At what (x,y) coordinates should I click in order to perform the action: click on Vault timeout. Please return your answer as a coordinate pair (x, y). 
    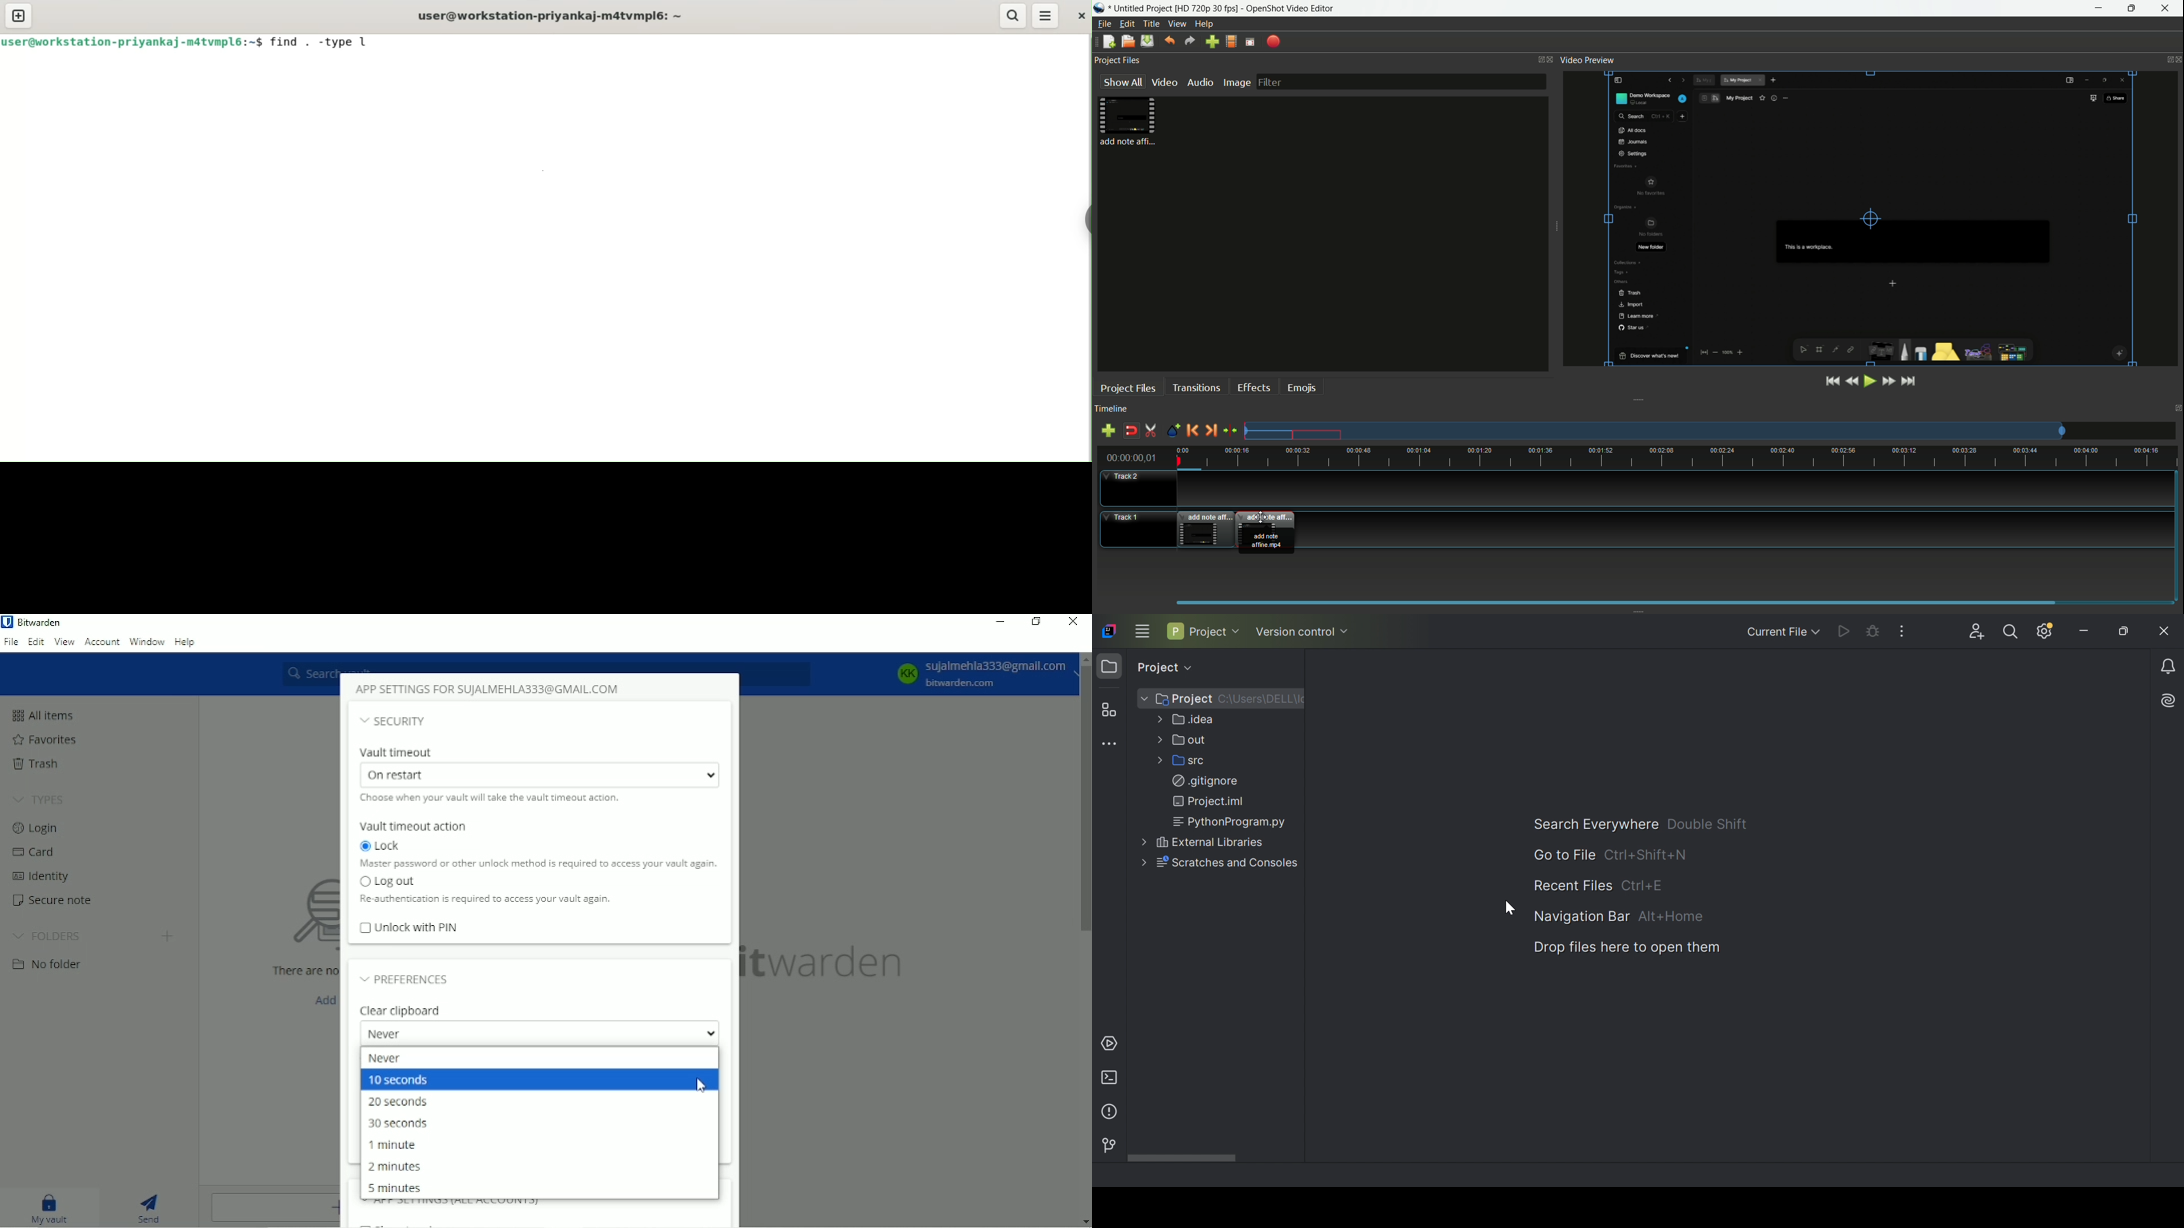
    Looking at the image, I should click on (538, 766).